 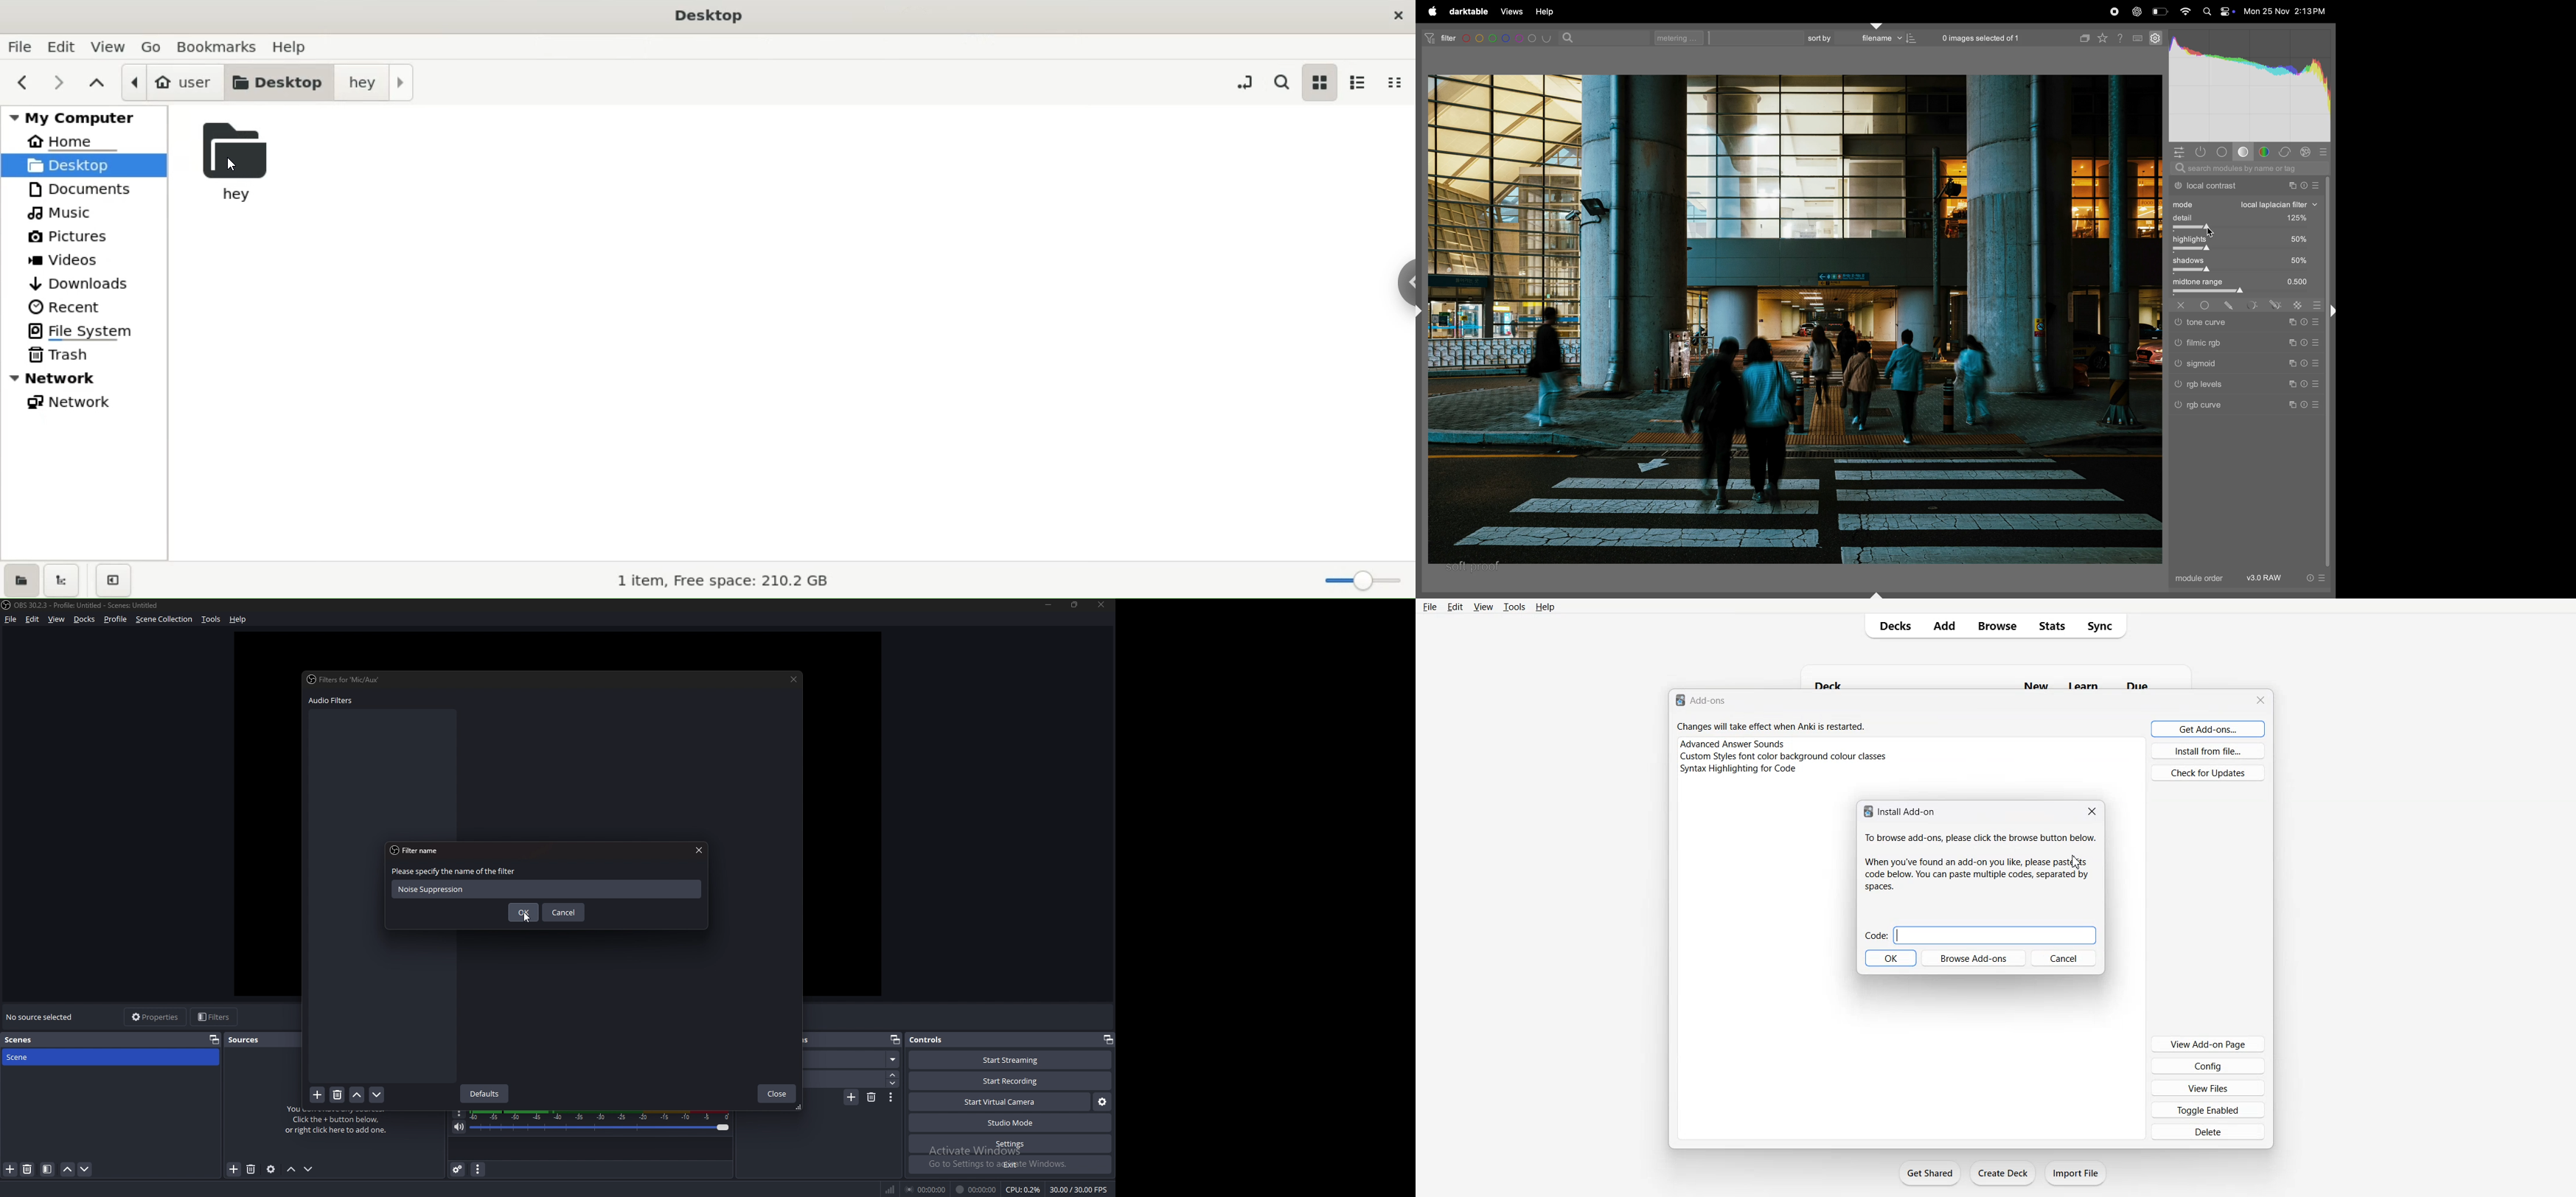 What do you see at coordinates (214, 1040) in the screenshot?
I see `properties` at bounding box center [214, 1040].